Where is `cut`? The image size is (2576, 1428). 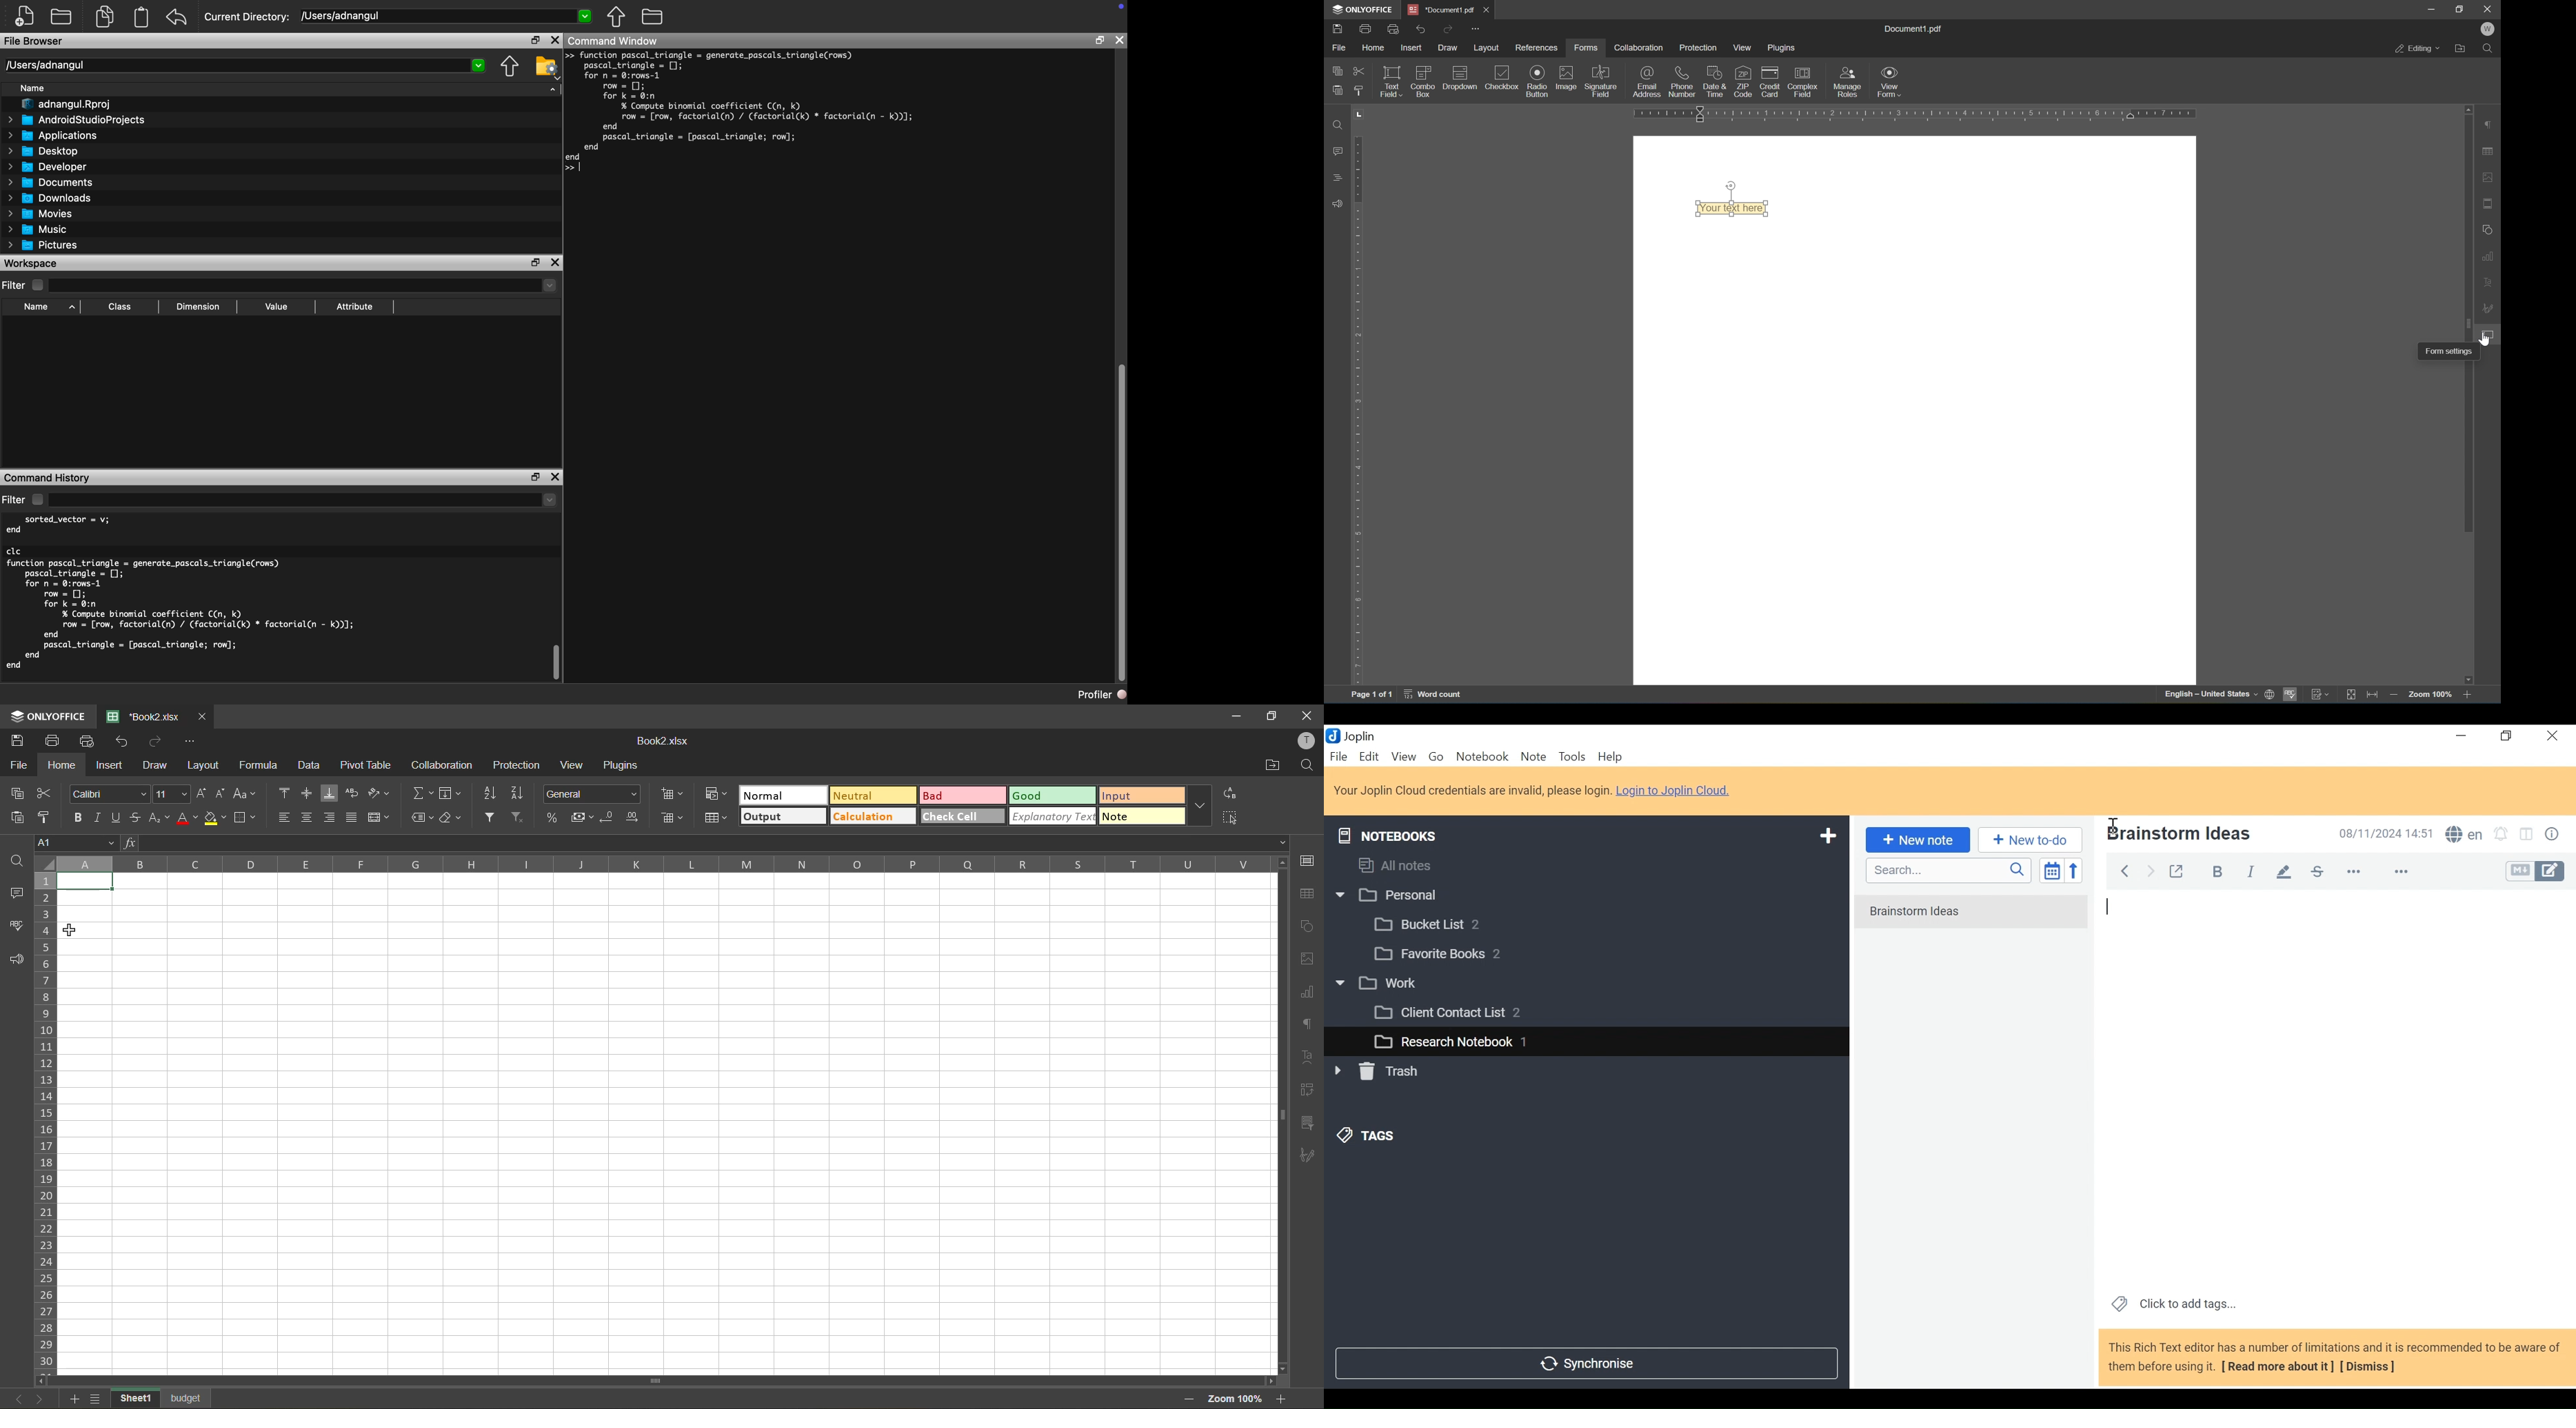
cut is located at coordinates (48, 793).